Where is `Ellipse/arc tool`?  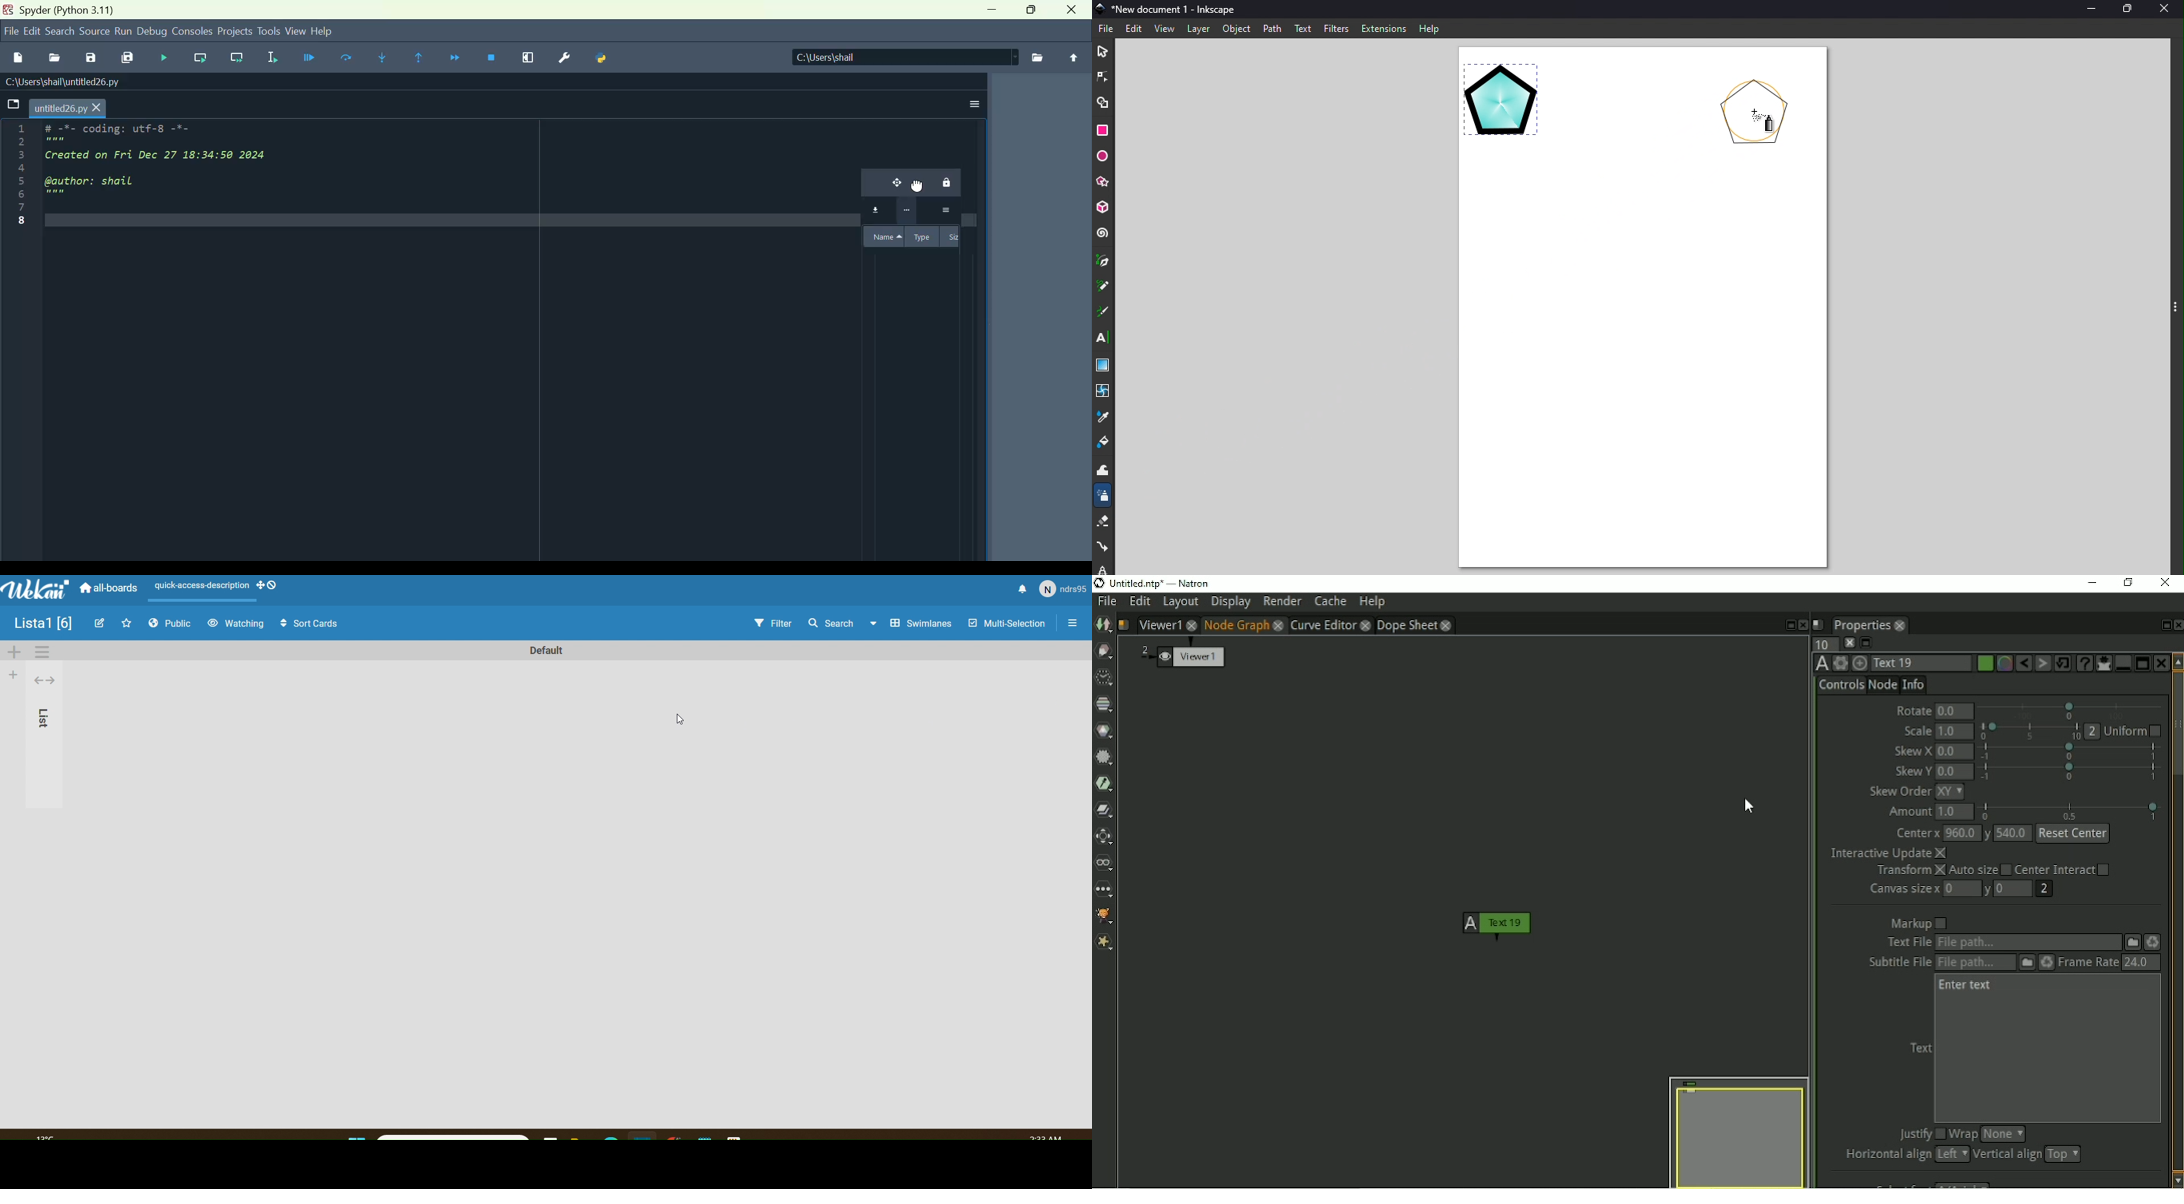
Ellipse/arc tool is located at coordinates (1105, 157).